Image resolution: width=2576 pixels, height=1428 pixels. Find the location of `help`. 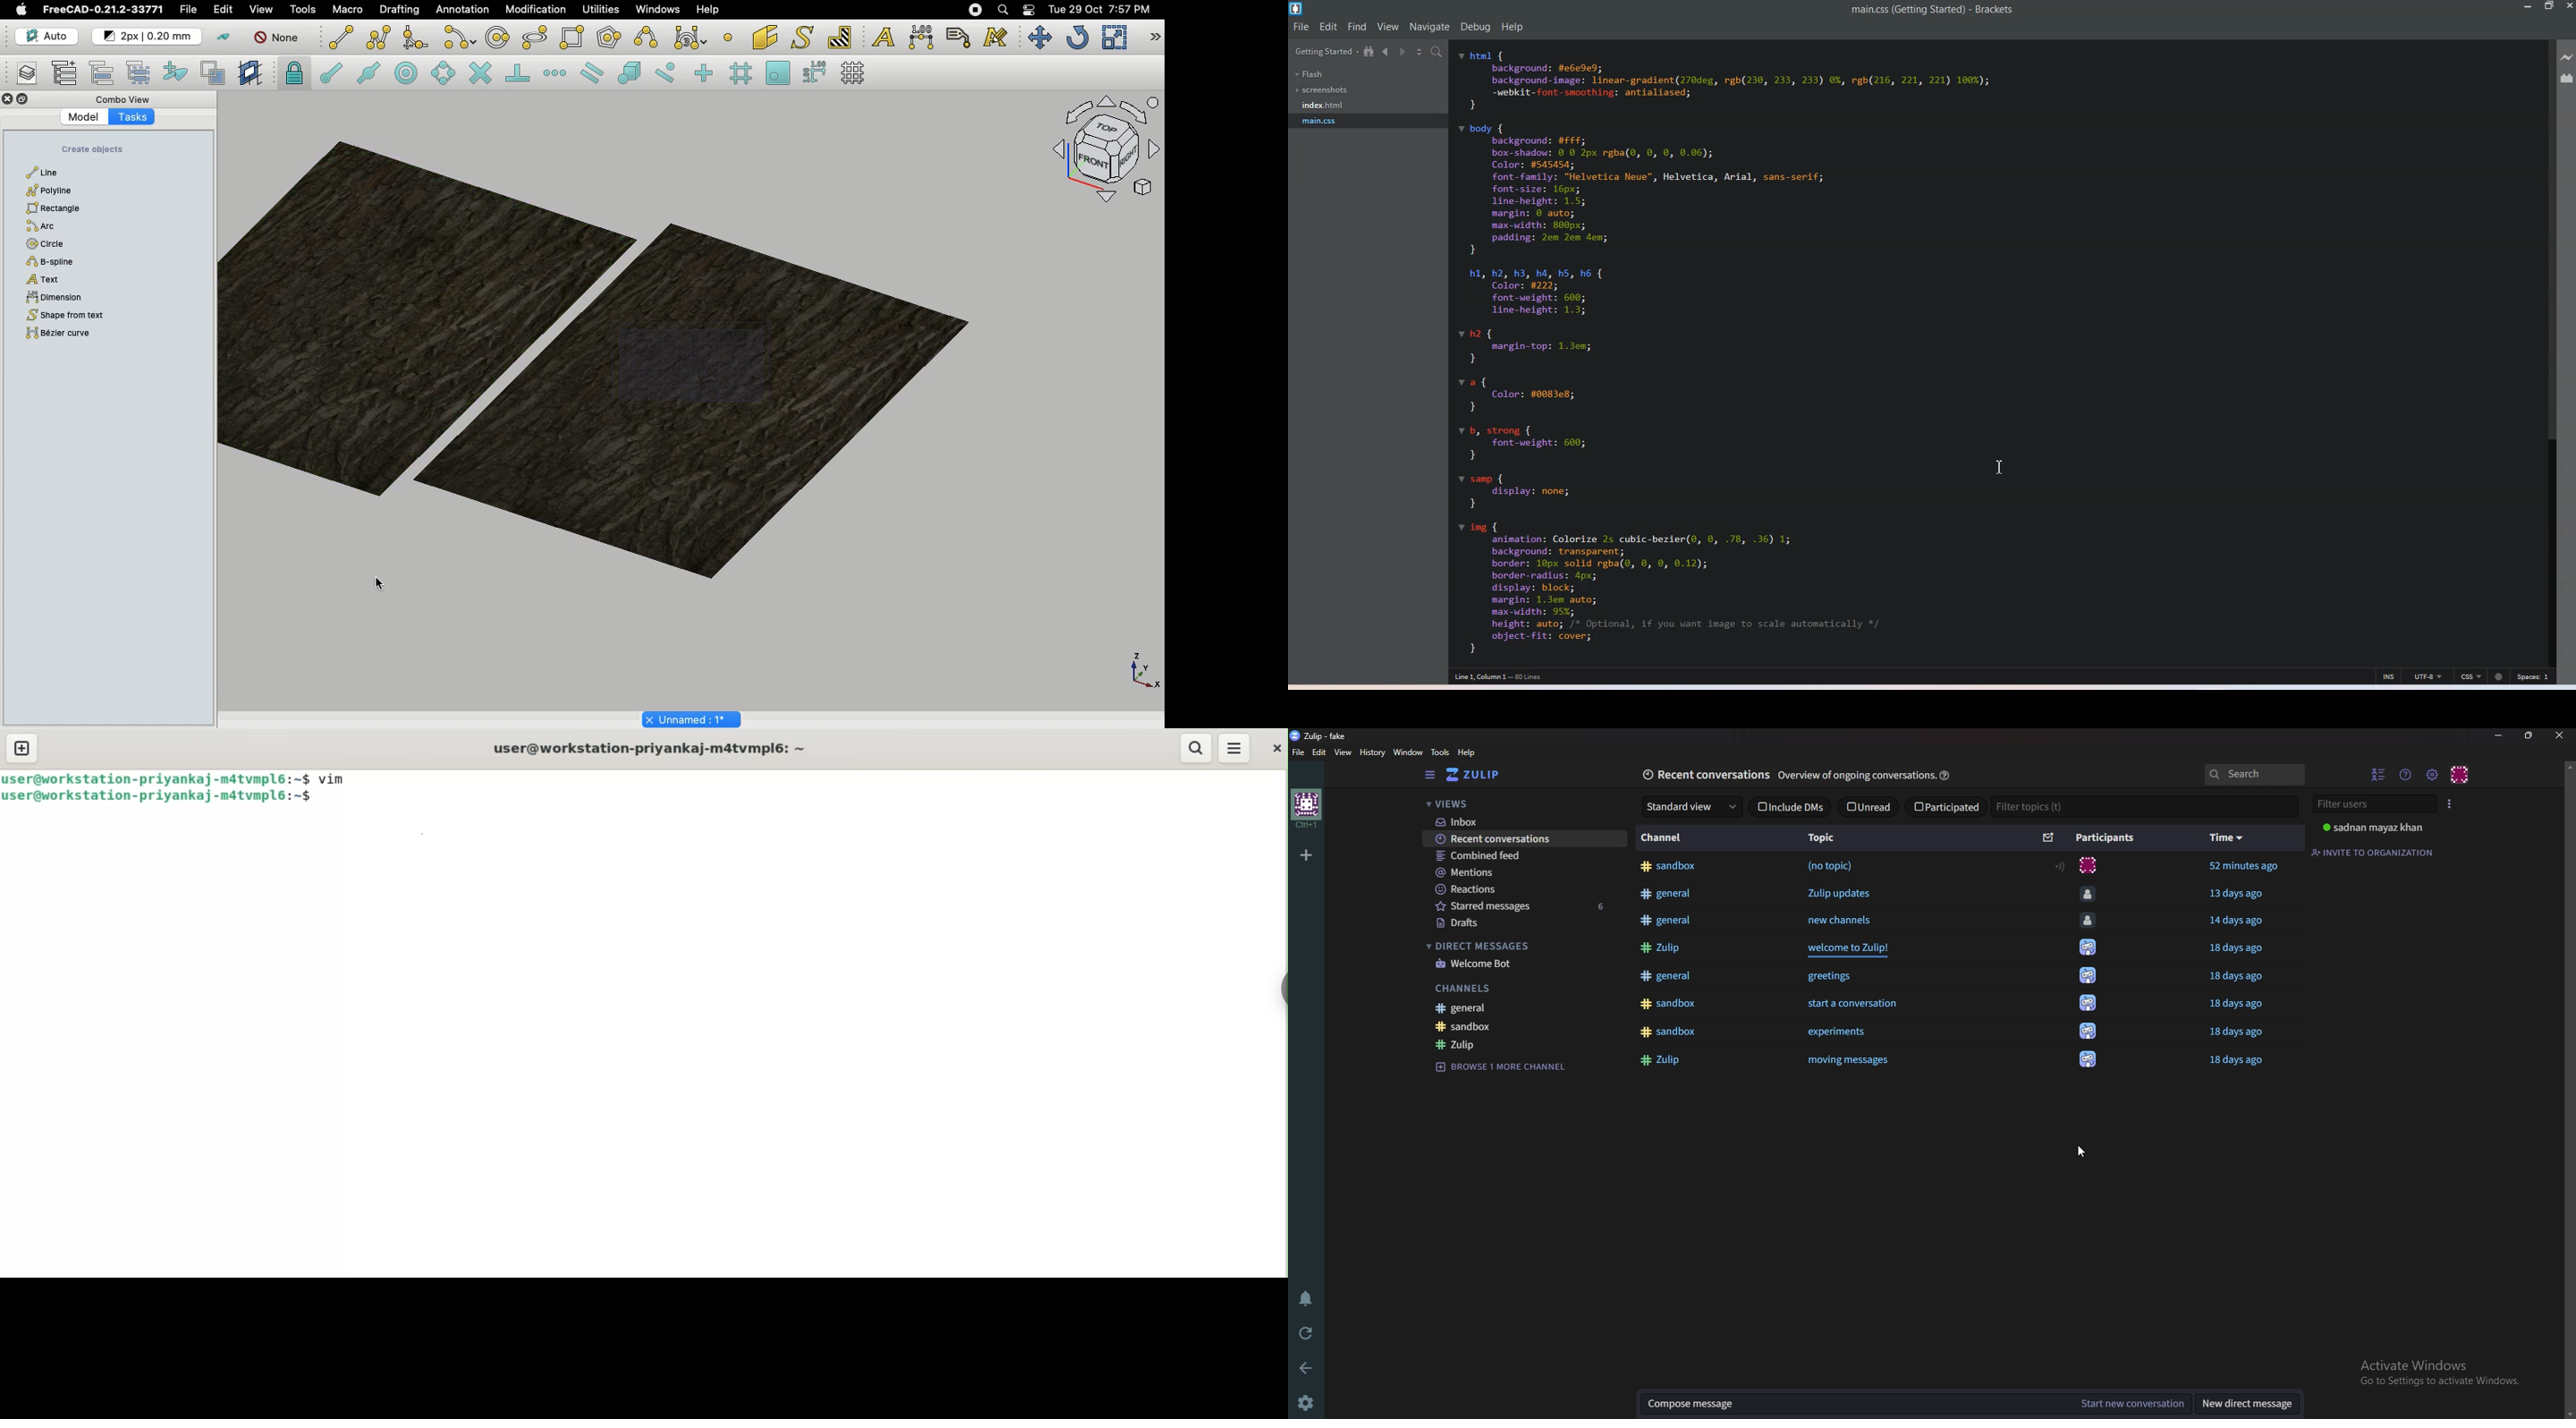

help is located at coordinates (1947, 774).